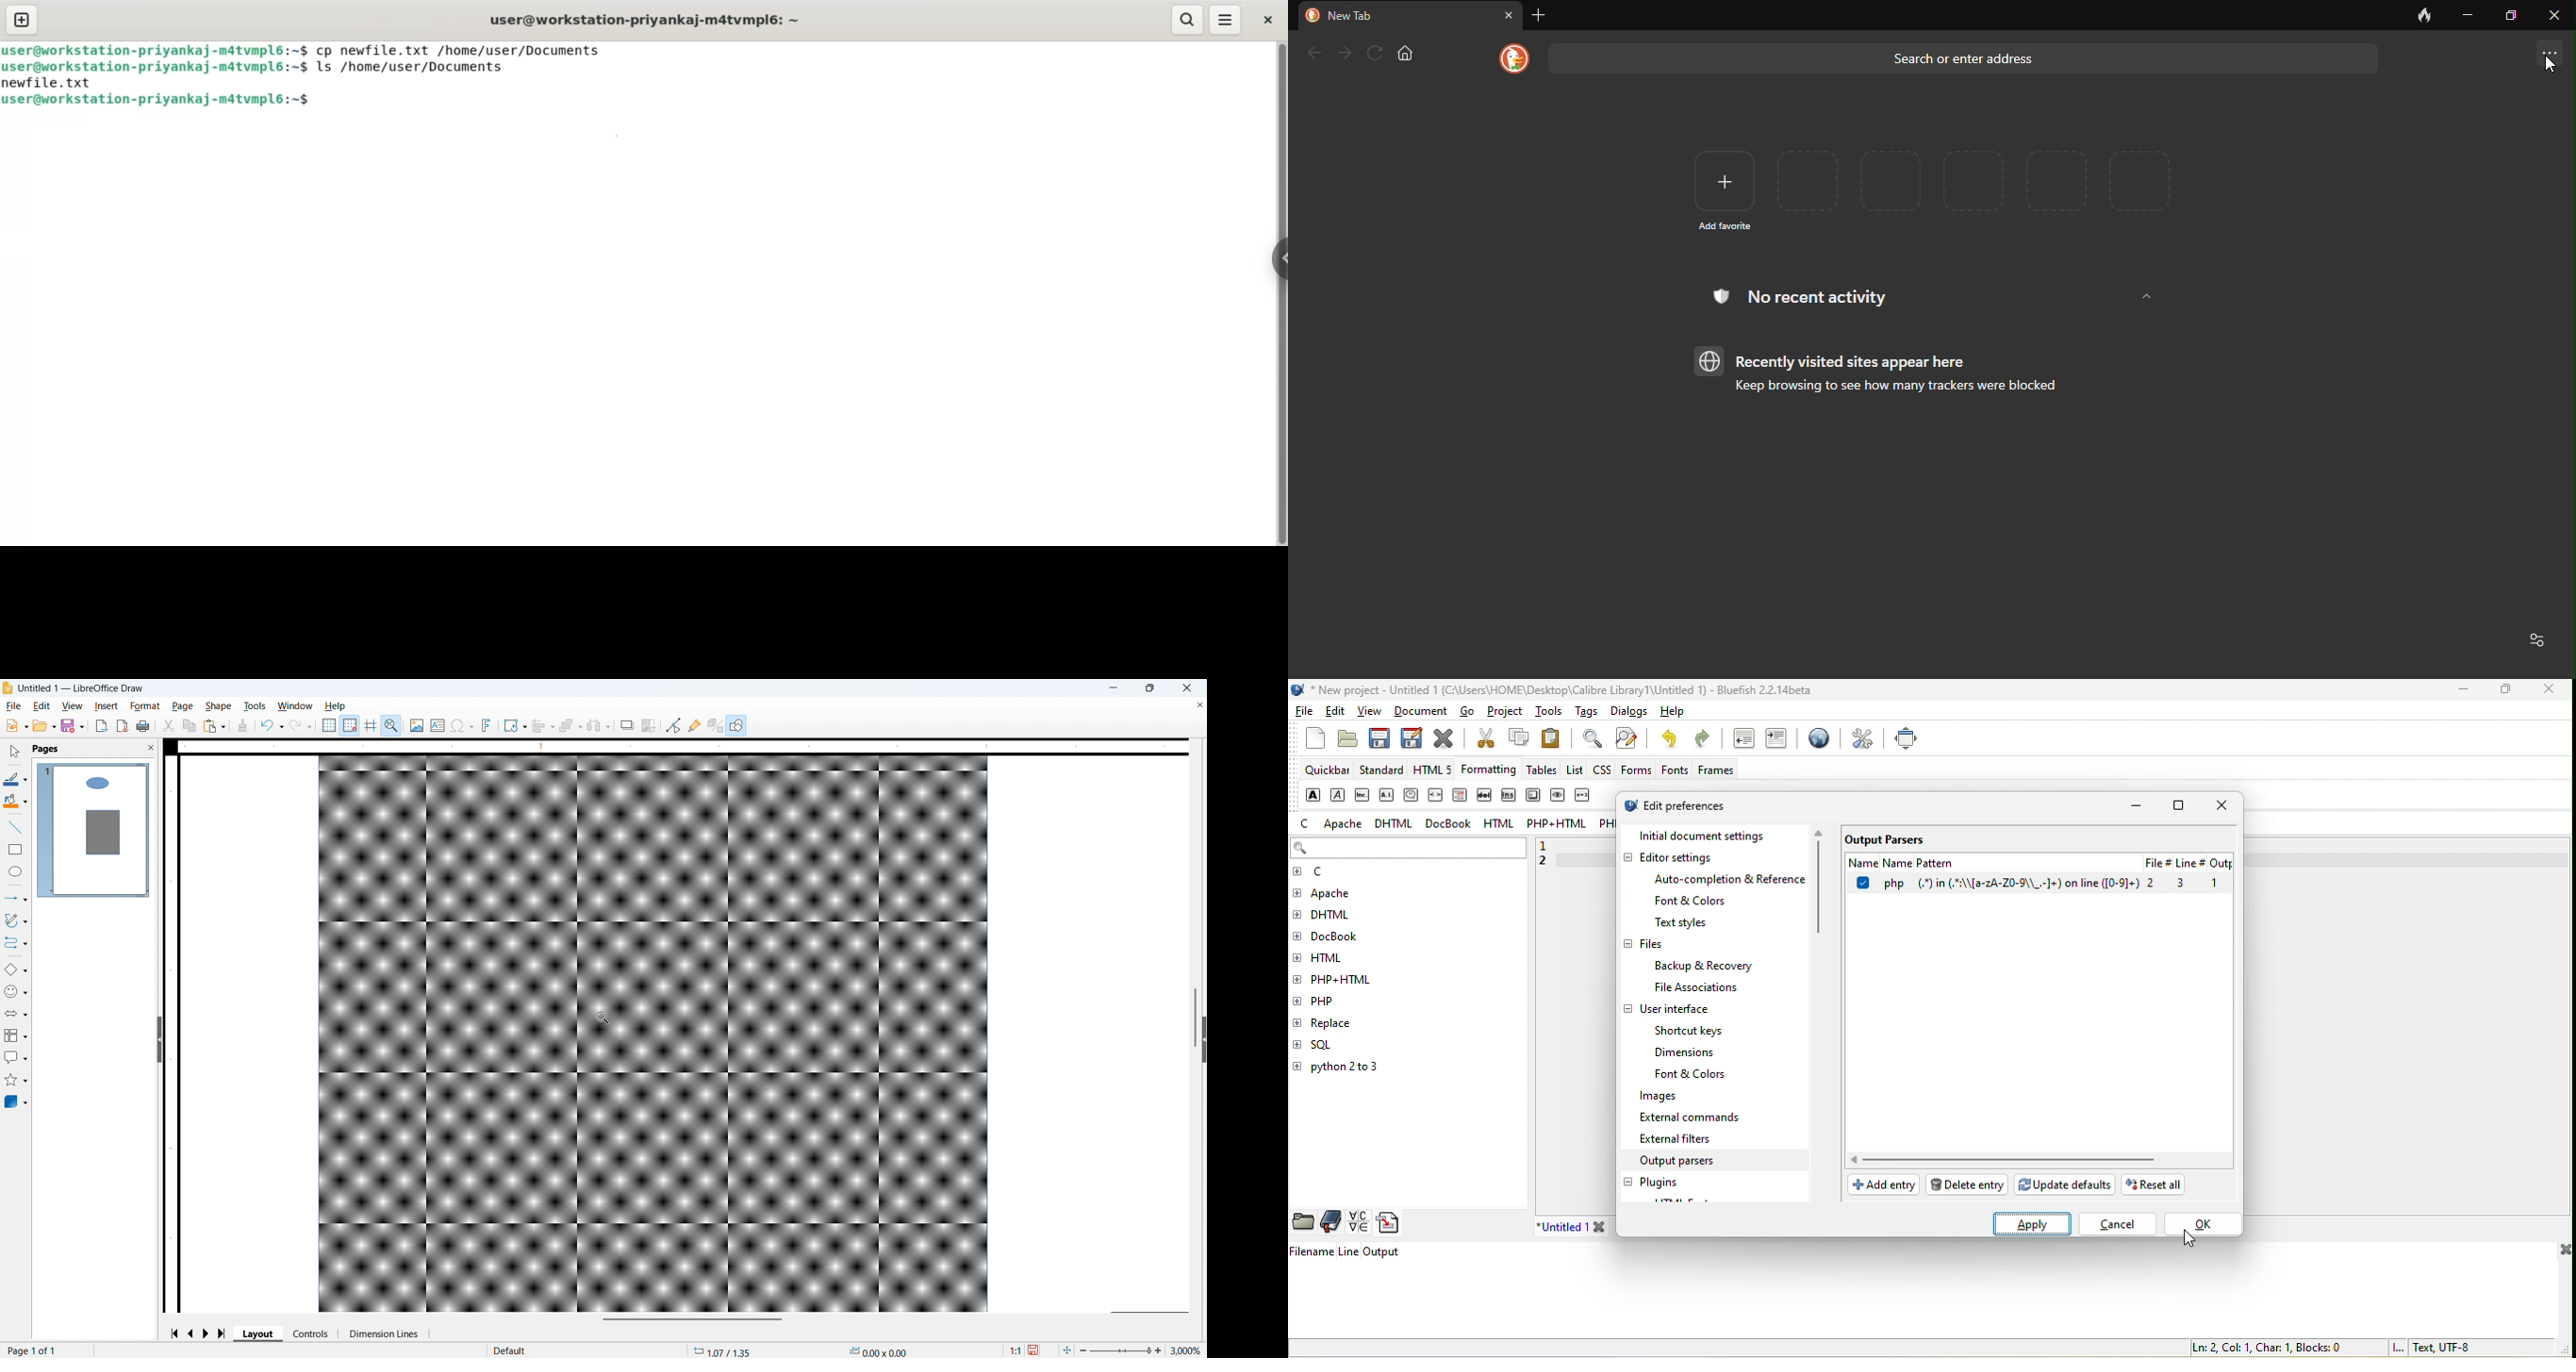 This screenshot has width=2576, height=1372. What do you see at coordinates (1741, 740) in the screenshot?
I see `unindent` at bounding box center [1741, 740].